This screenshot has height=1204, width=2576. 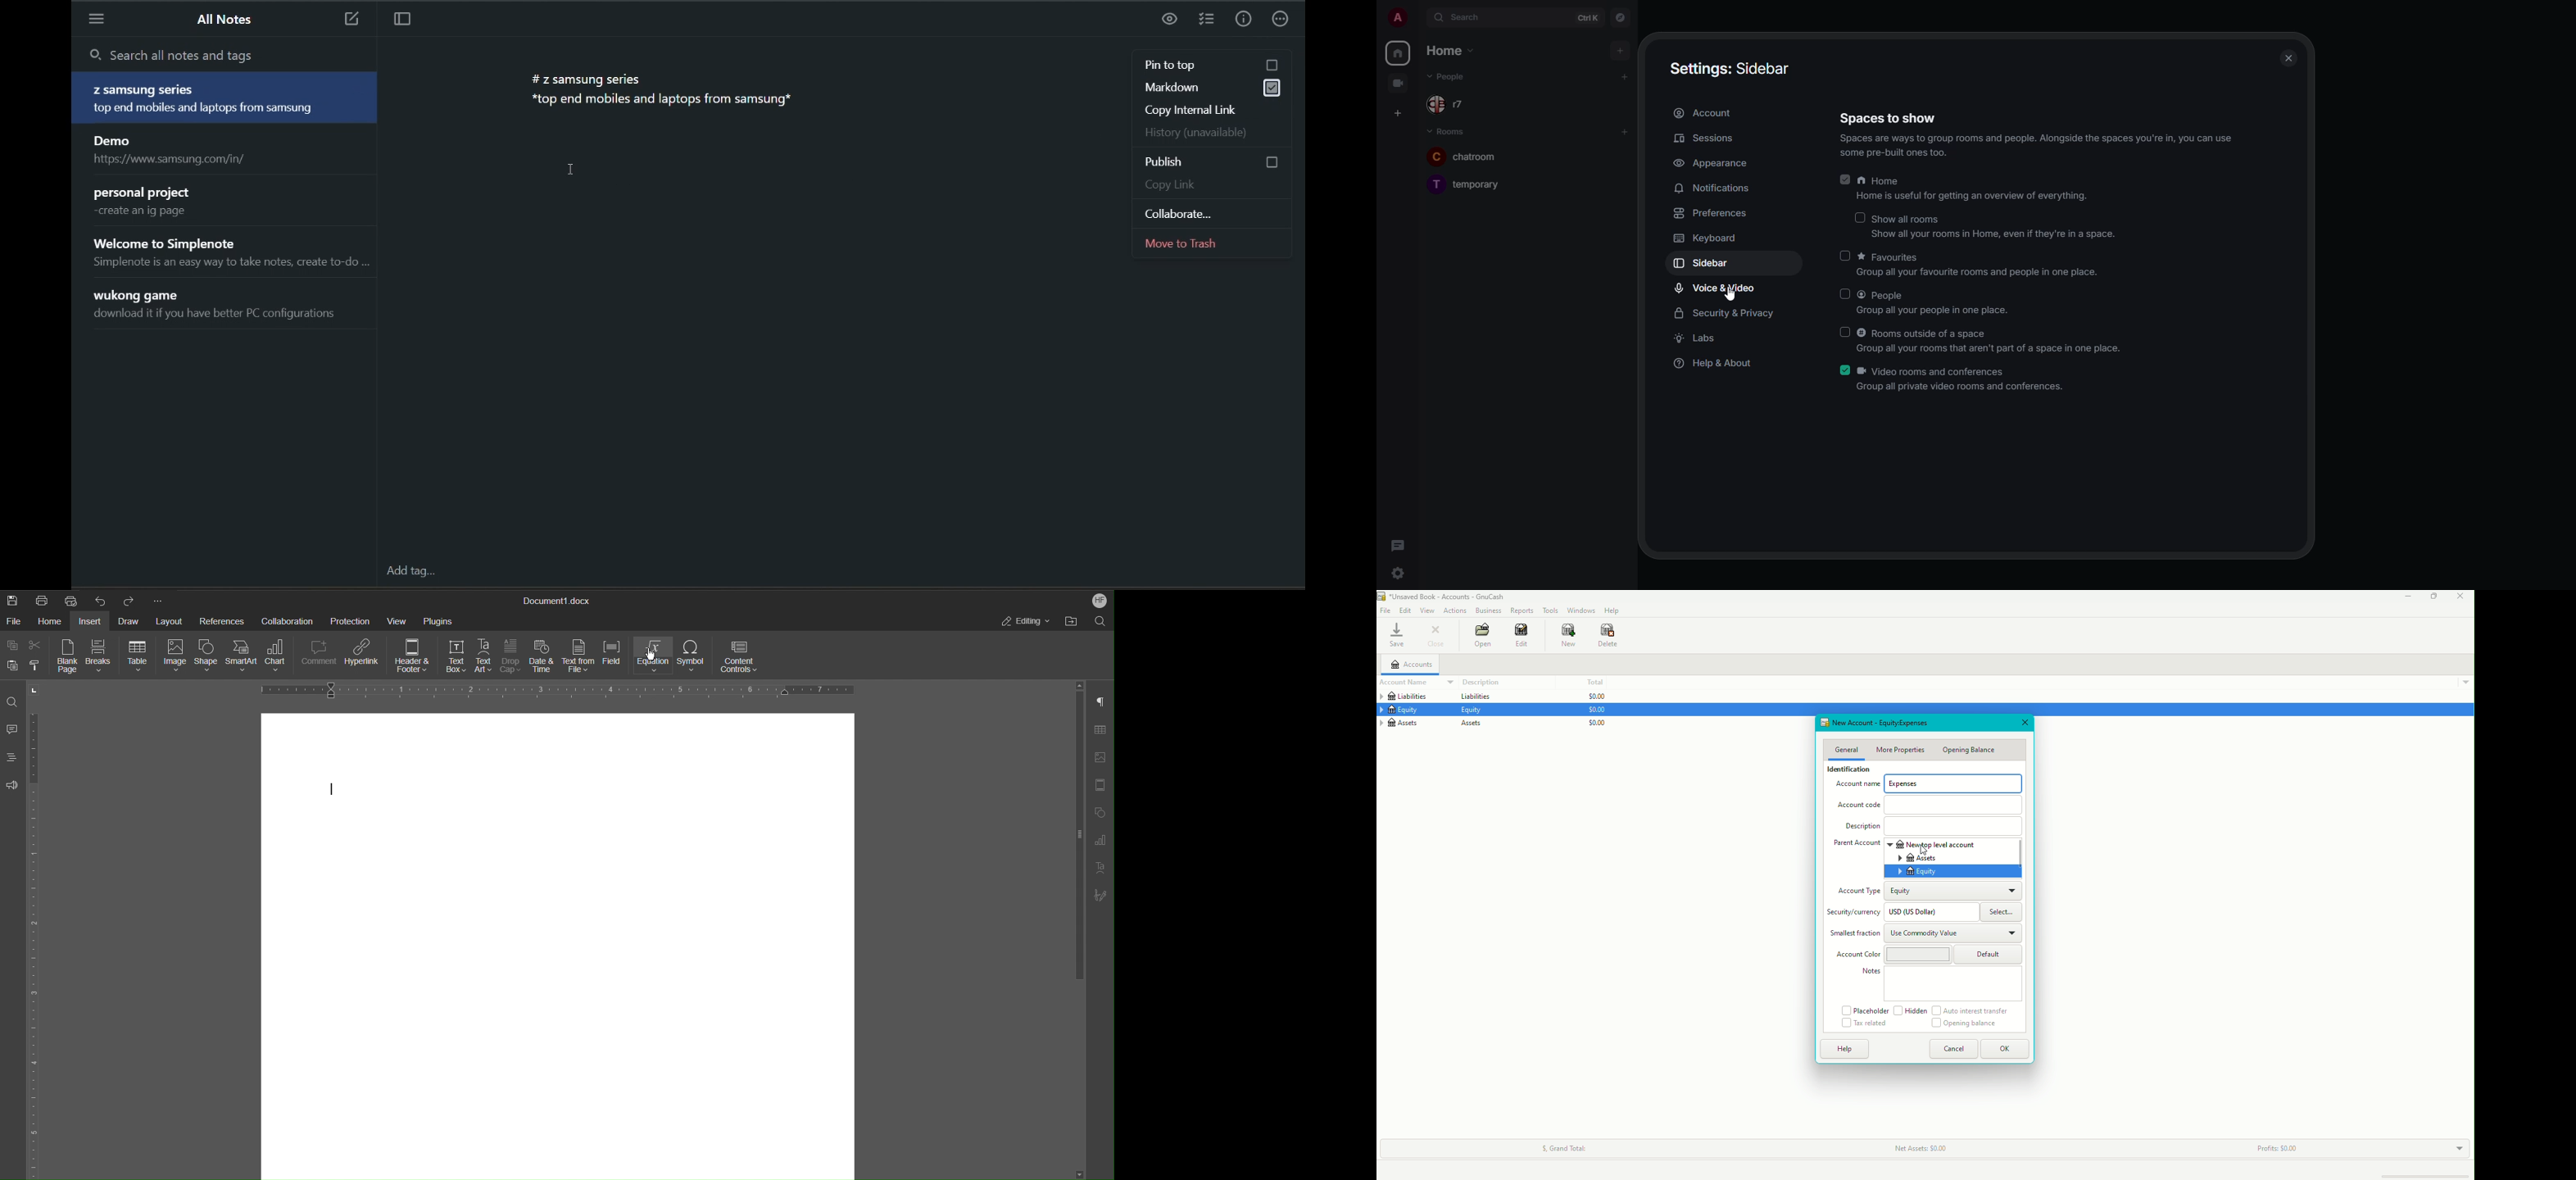 I want to click on Search, so click(x=1103, y=622).